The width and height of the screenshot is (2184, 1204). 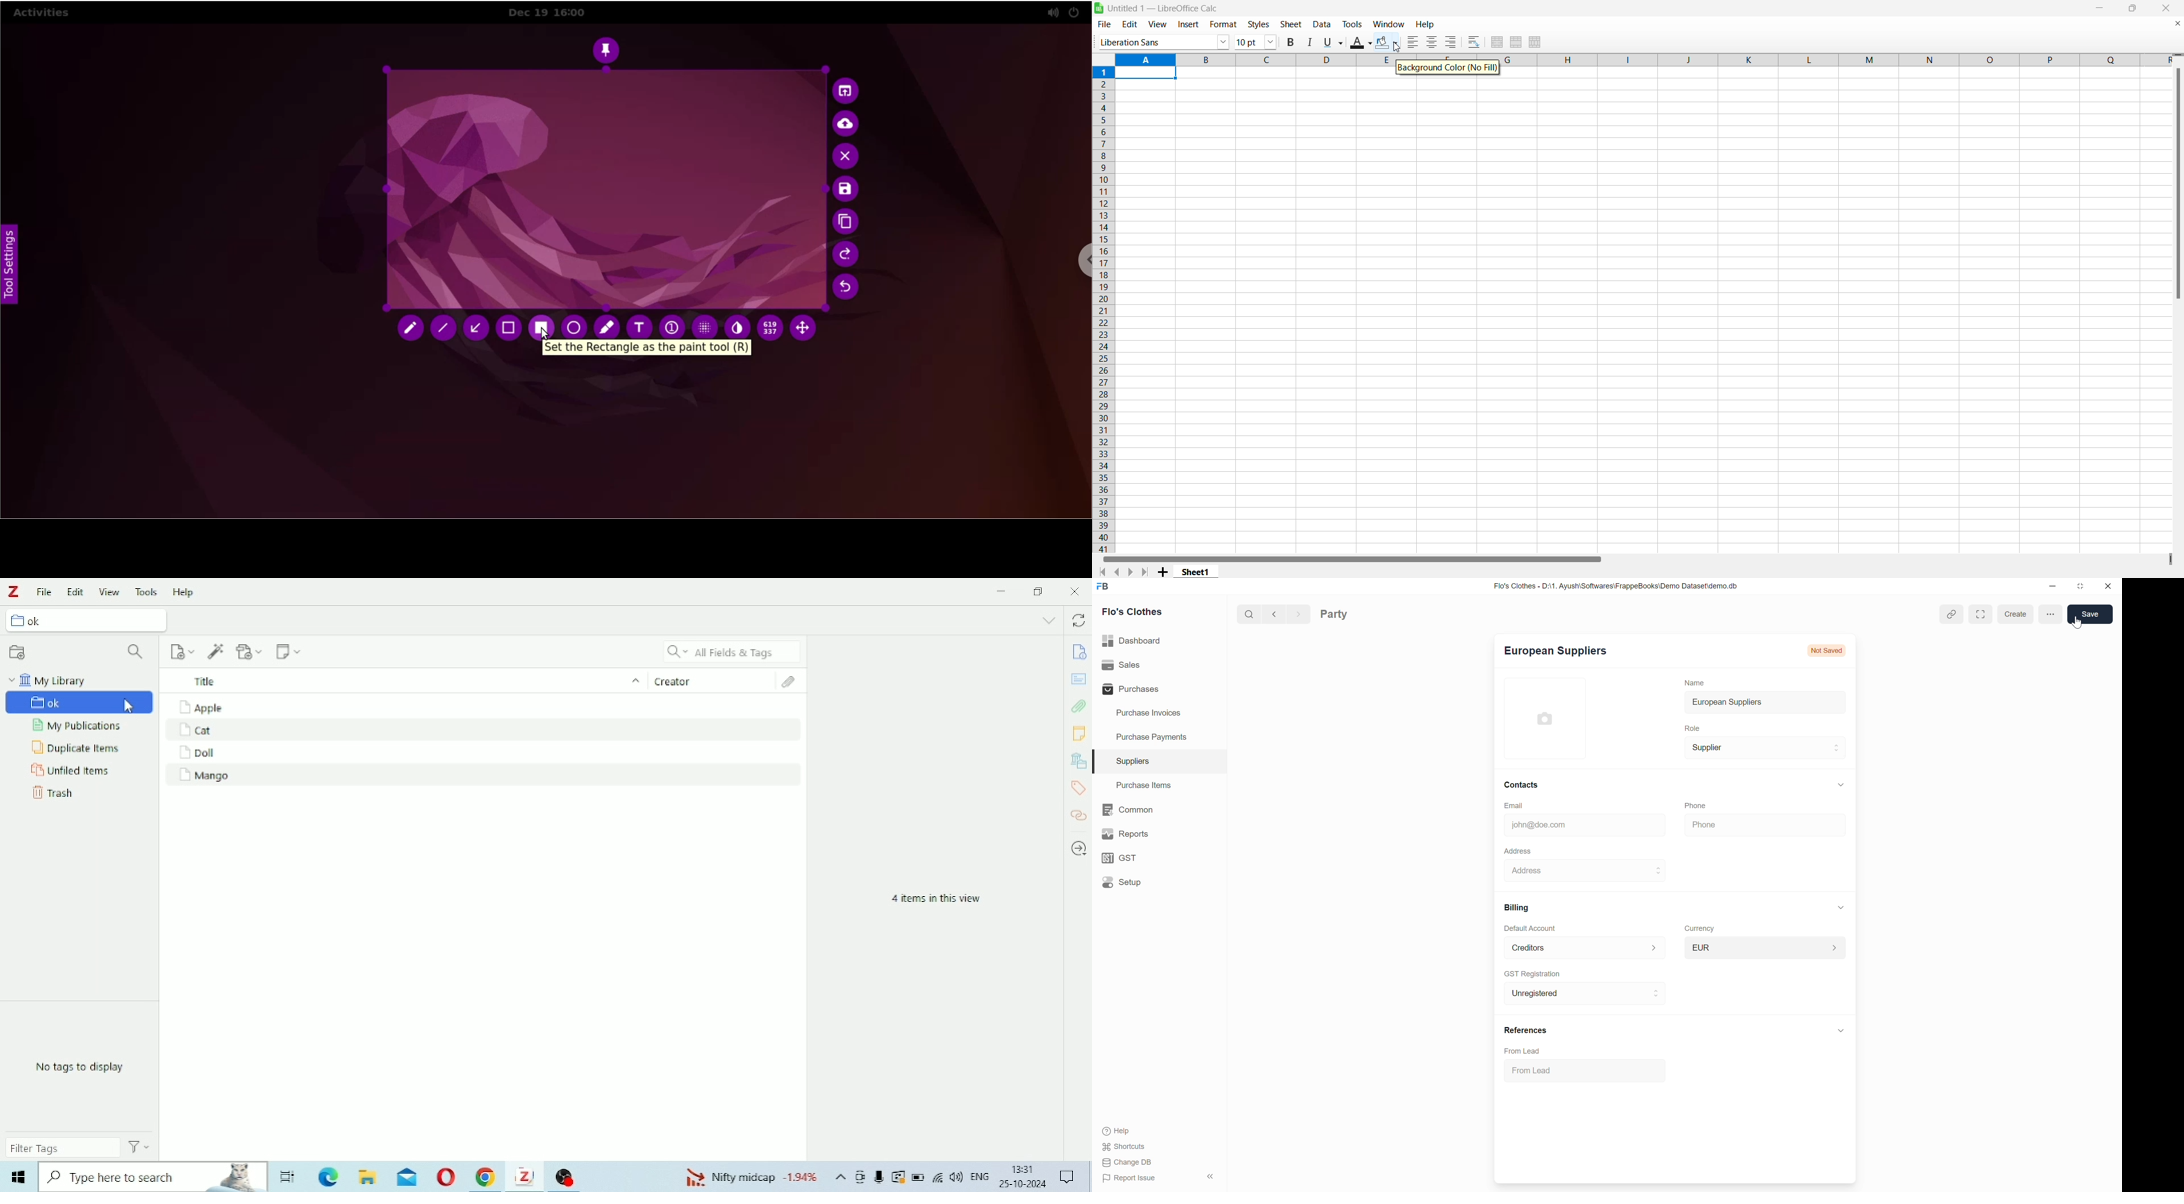 I want to click on wrap text, so click(x=1473, y=41).